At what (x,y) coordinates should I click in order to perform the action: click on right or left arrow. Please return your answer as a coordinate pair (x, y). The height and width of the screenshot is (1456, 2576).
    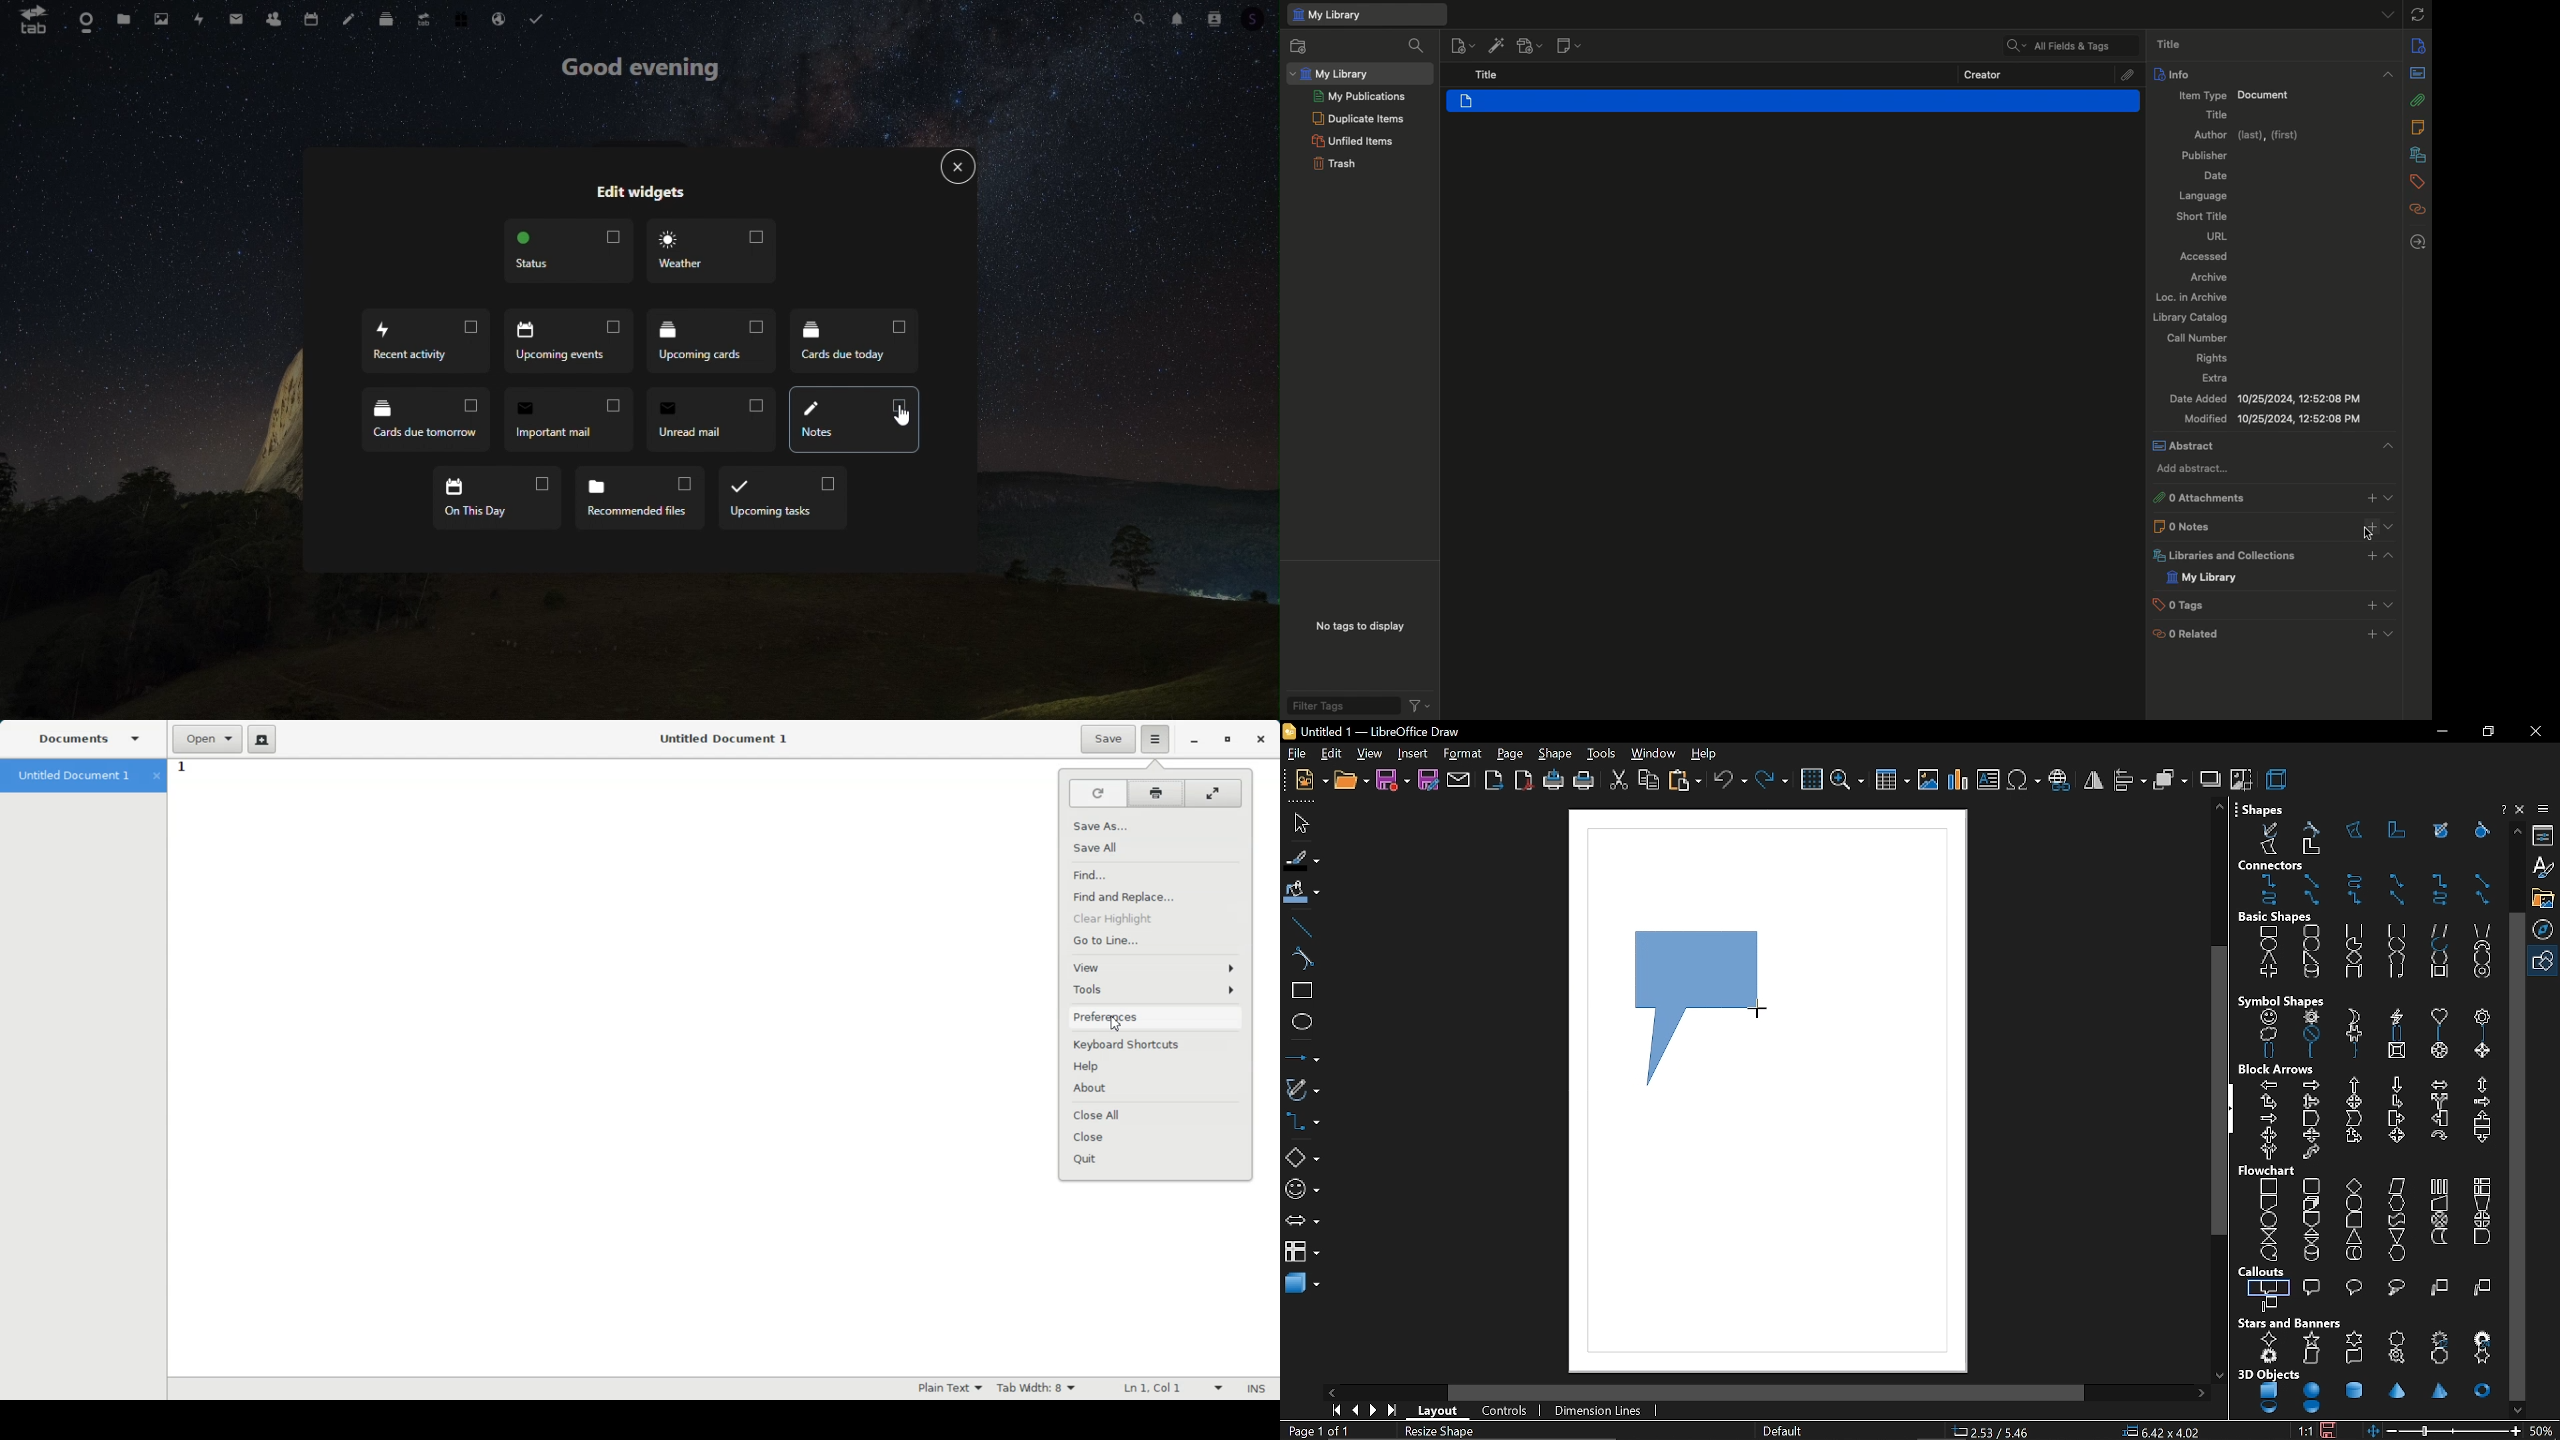
    Looking at the image, I should click on (2266, 1152).